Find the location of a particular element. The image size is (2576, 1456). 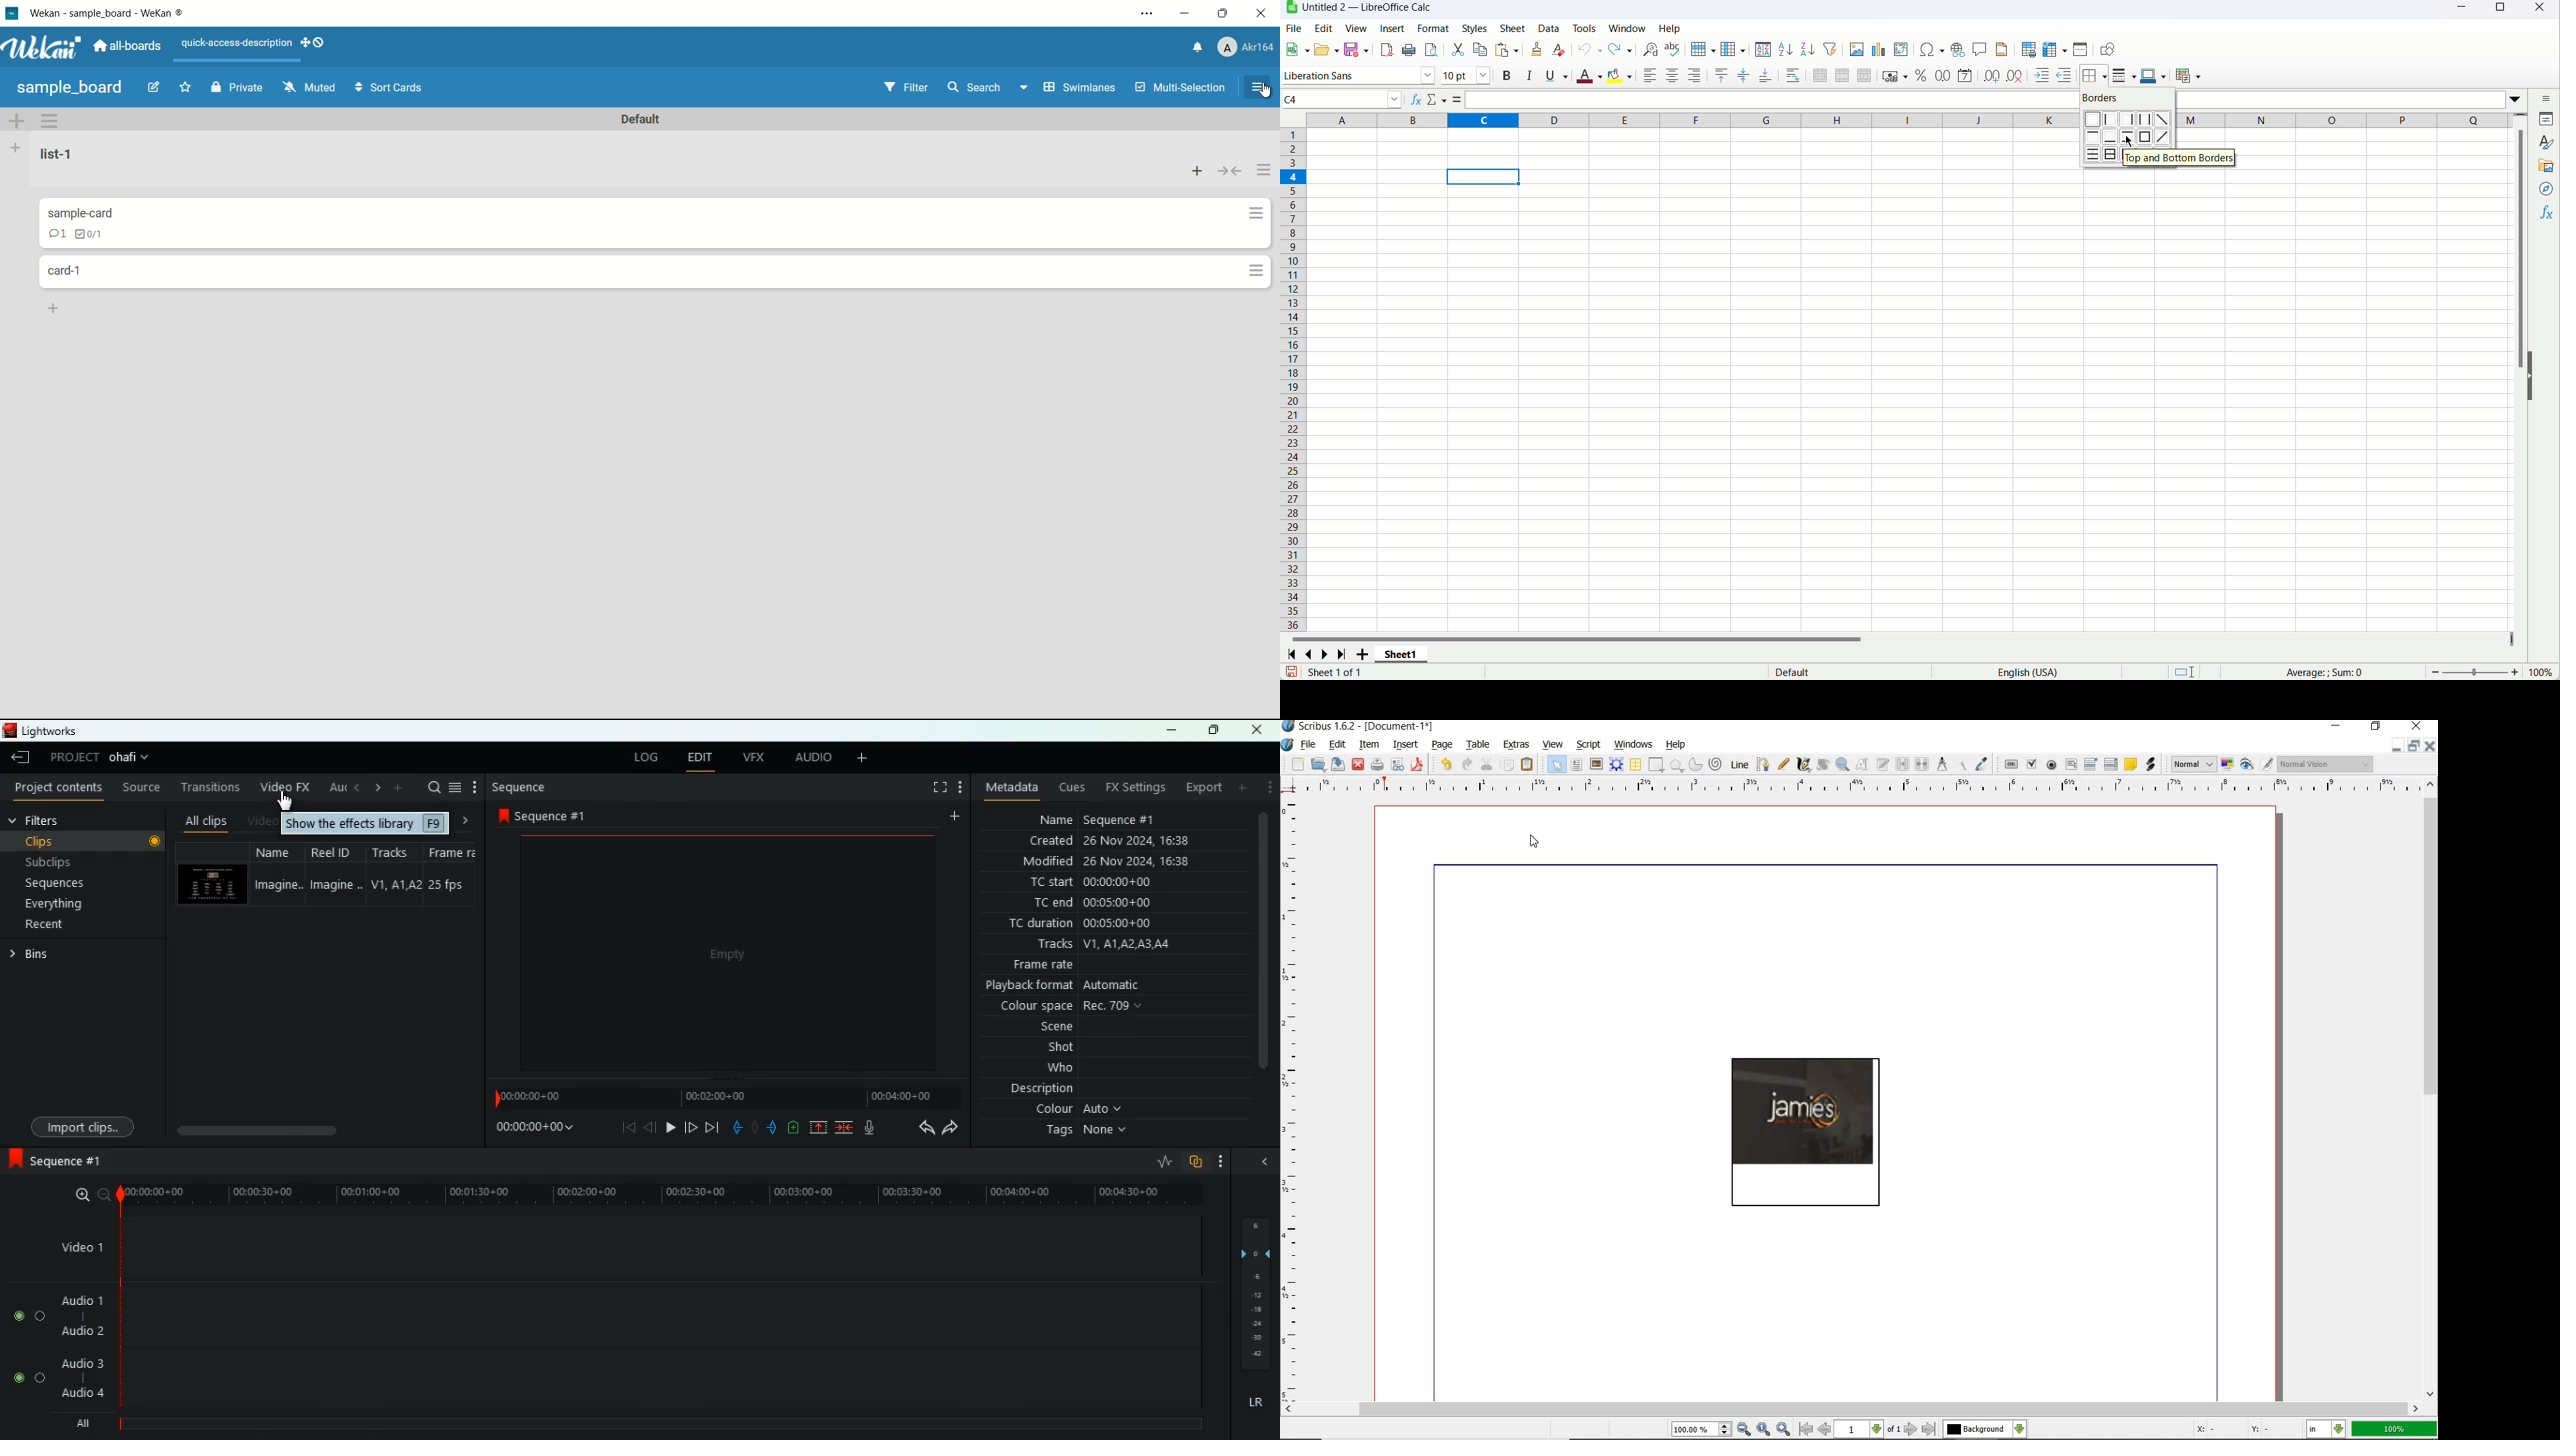

polygon is located at coordinates (1677, 765).